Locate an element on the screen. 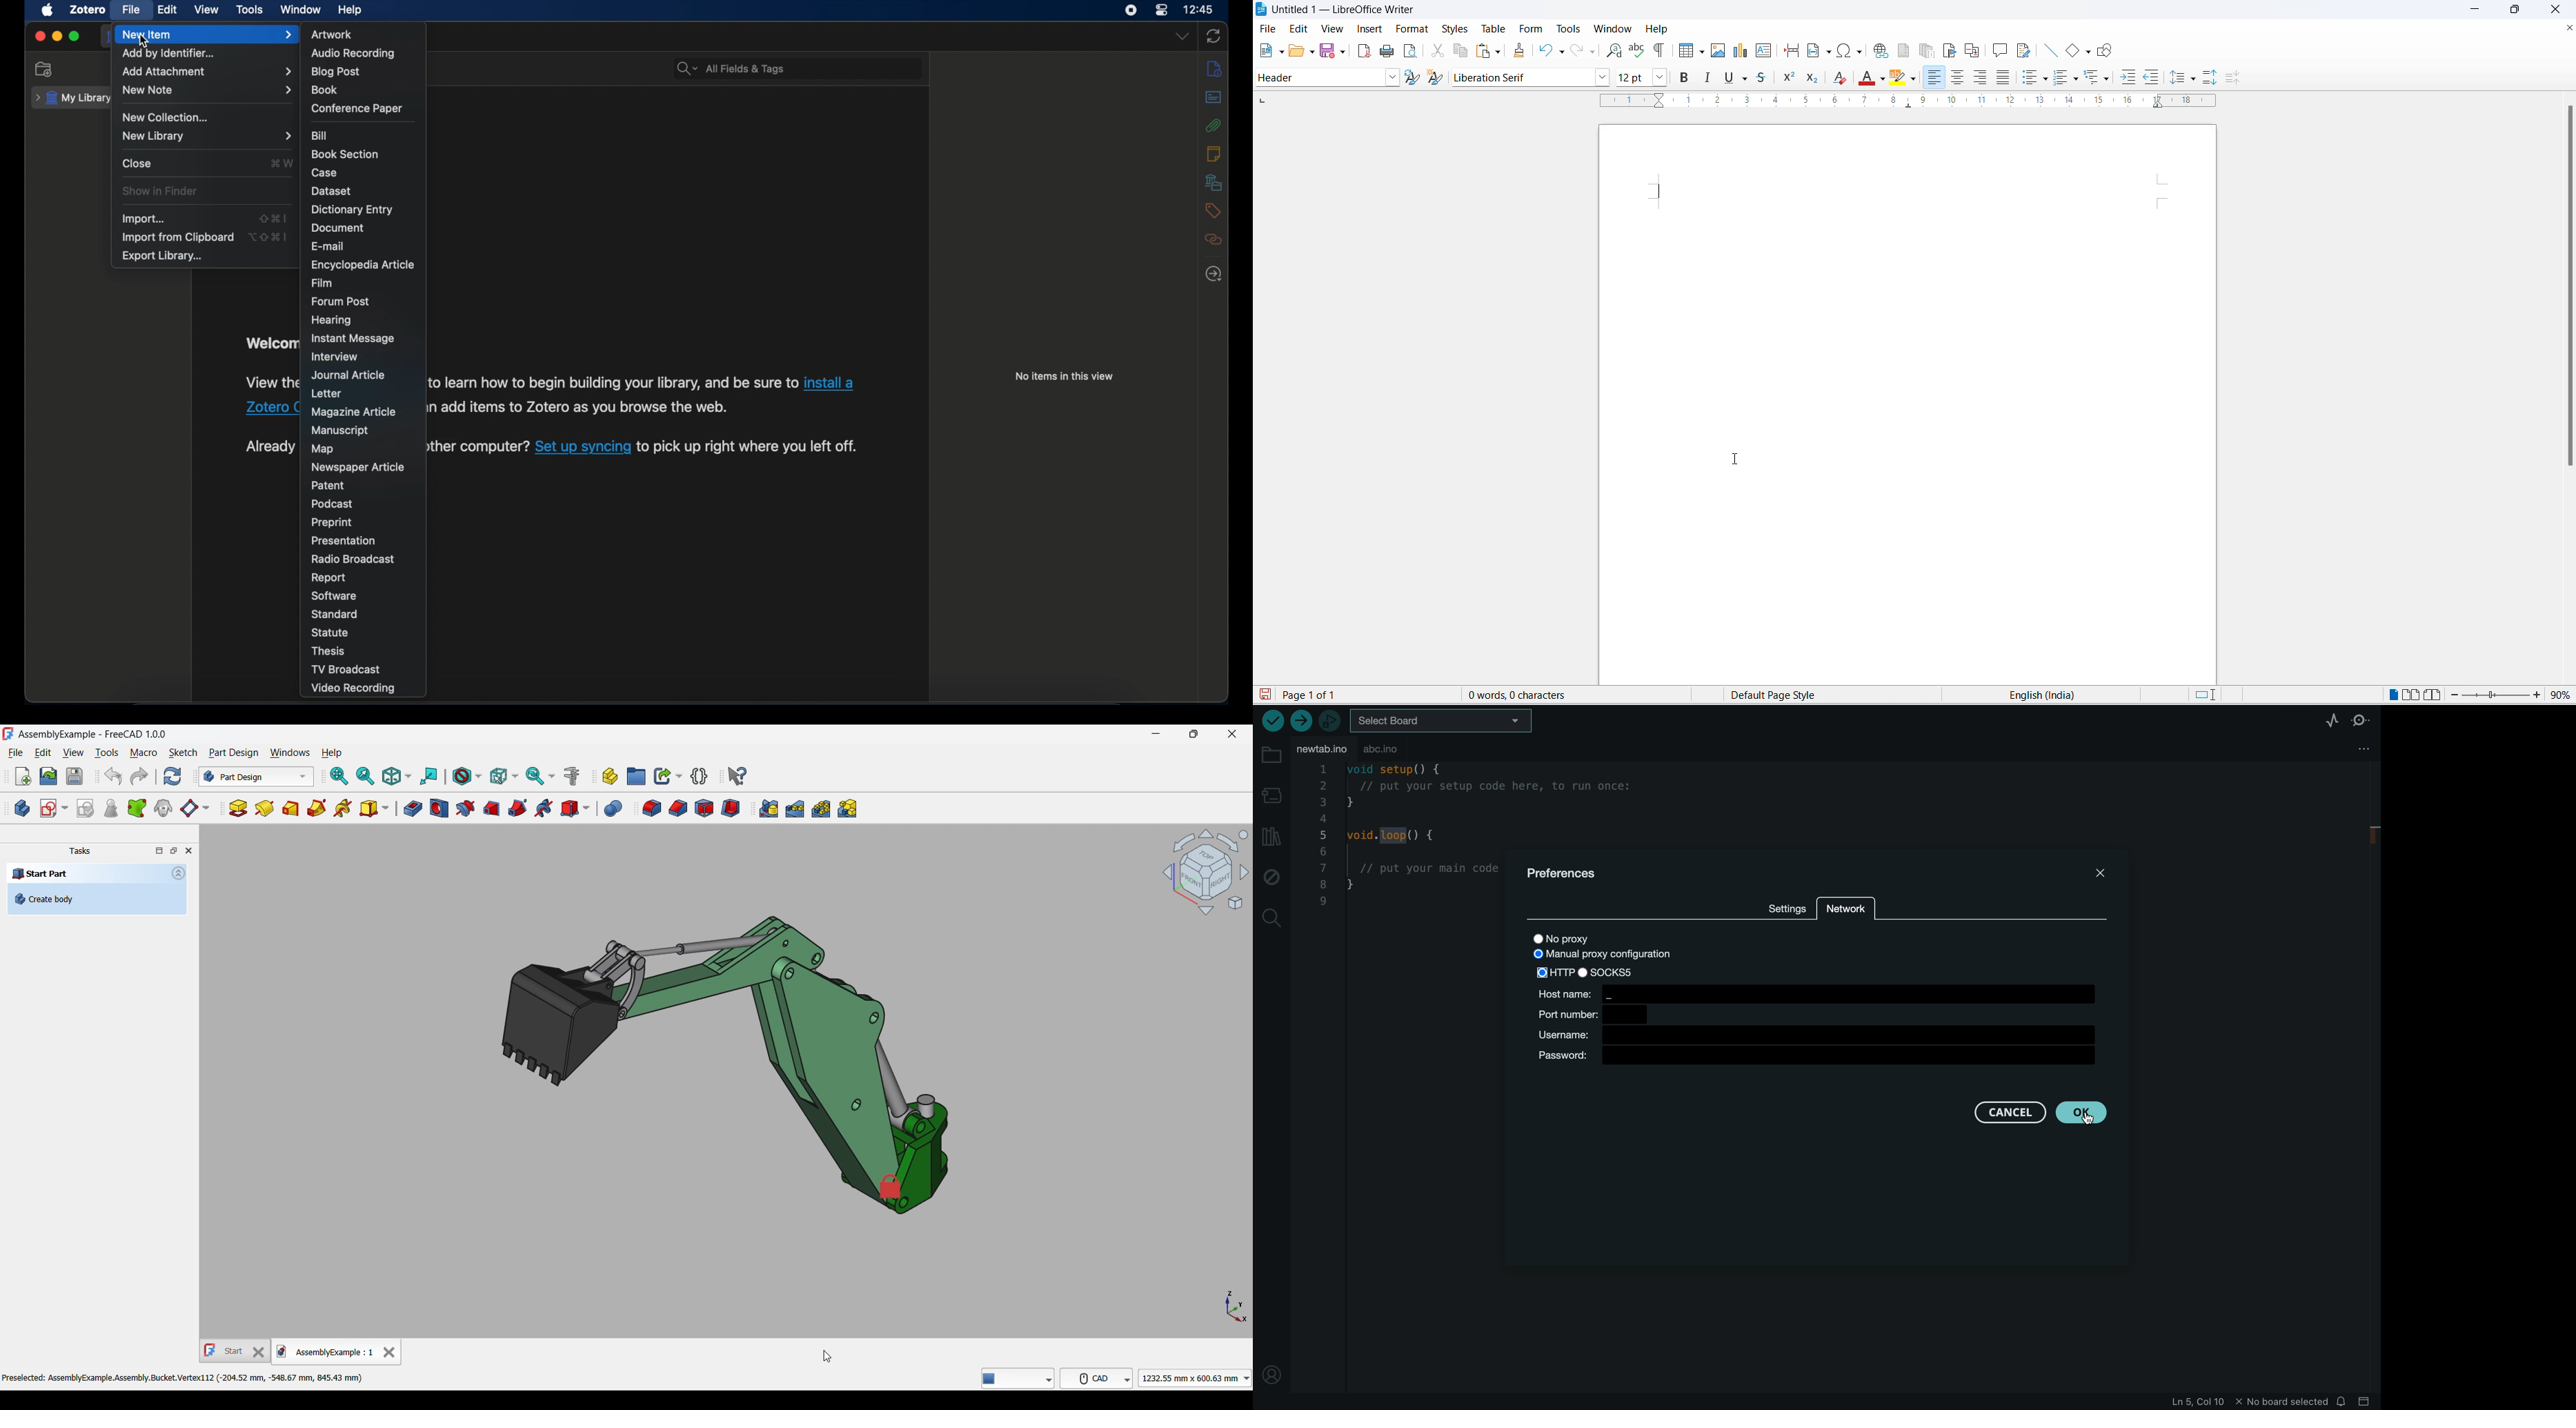 This screenshot has height=1428, width=2576. new item is located at coordinates (207, 34).